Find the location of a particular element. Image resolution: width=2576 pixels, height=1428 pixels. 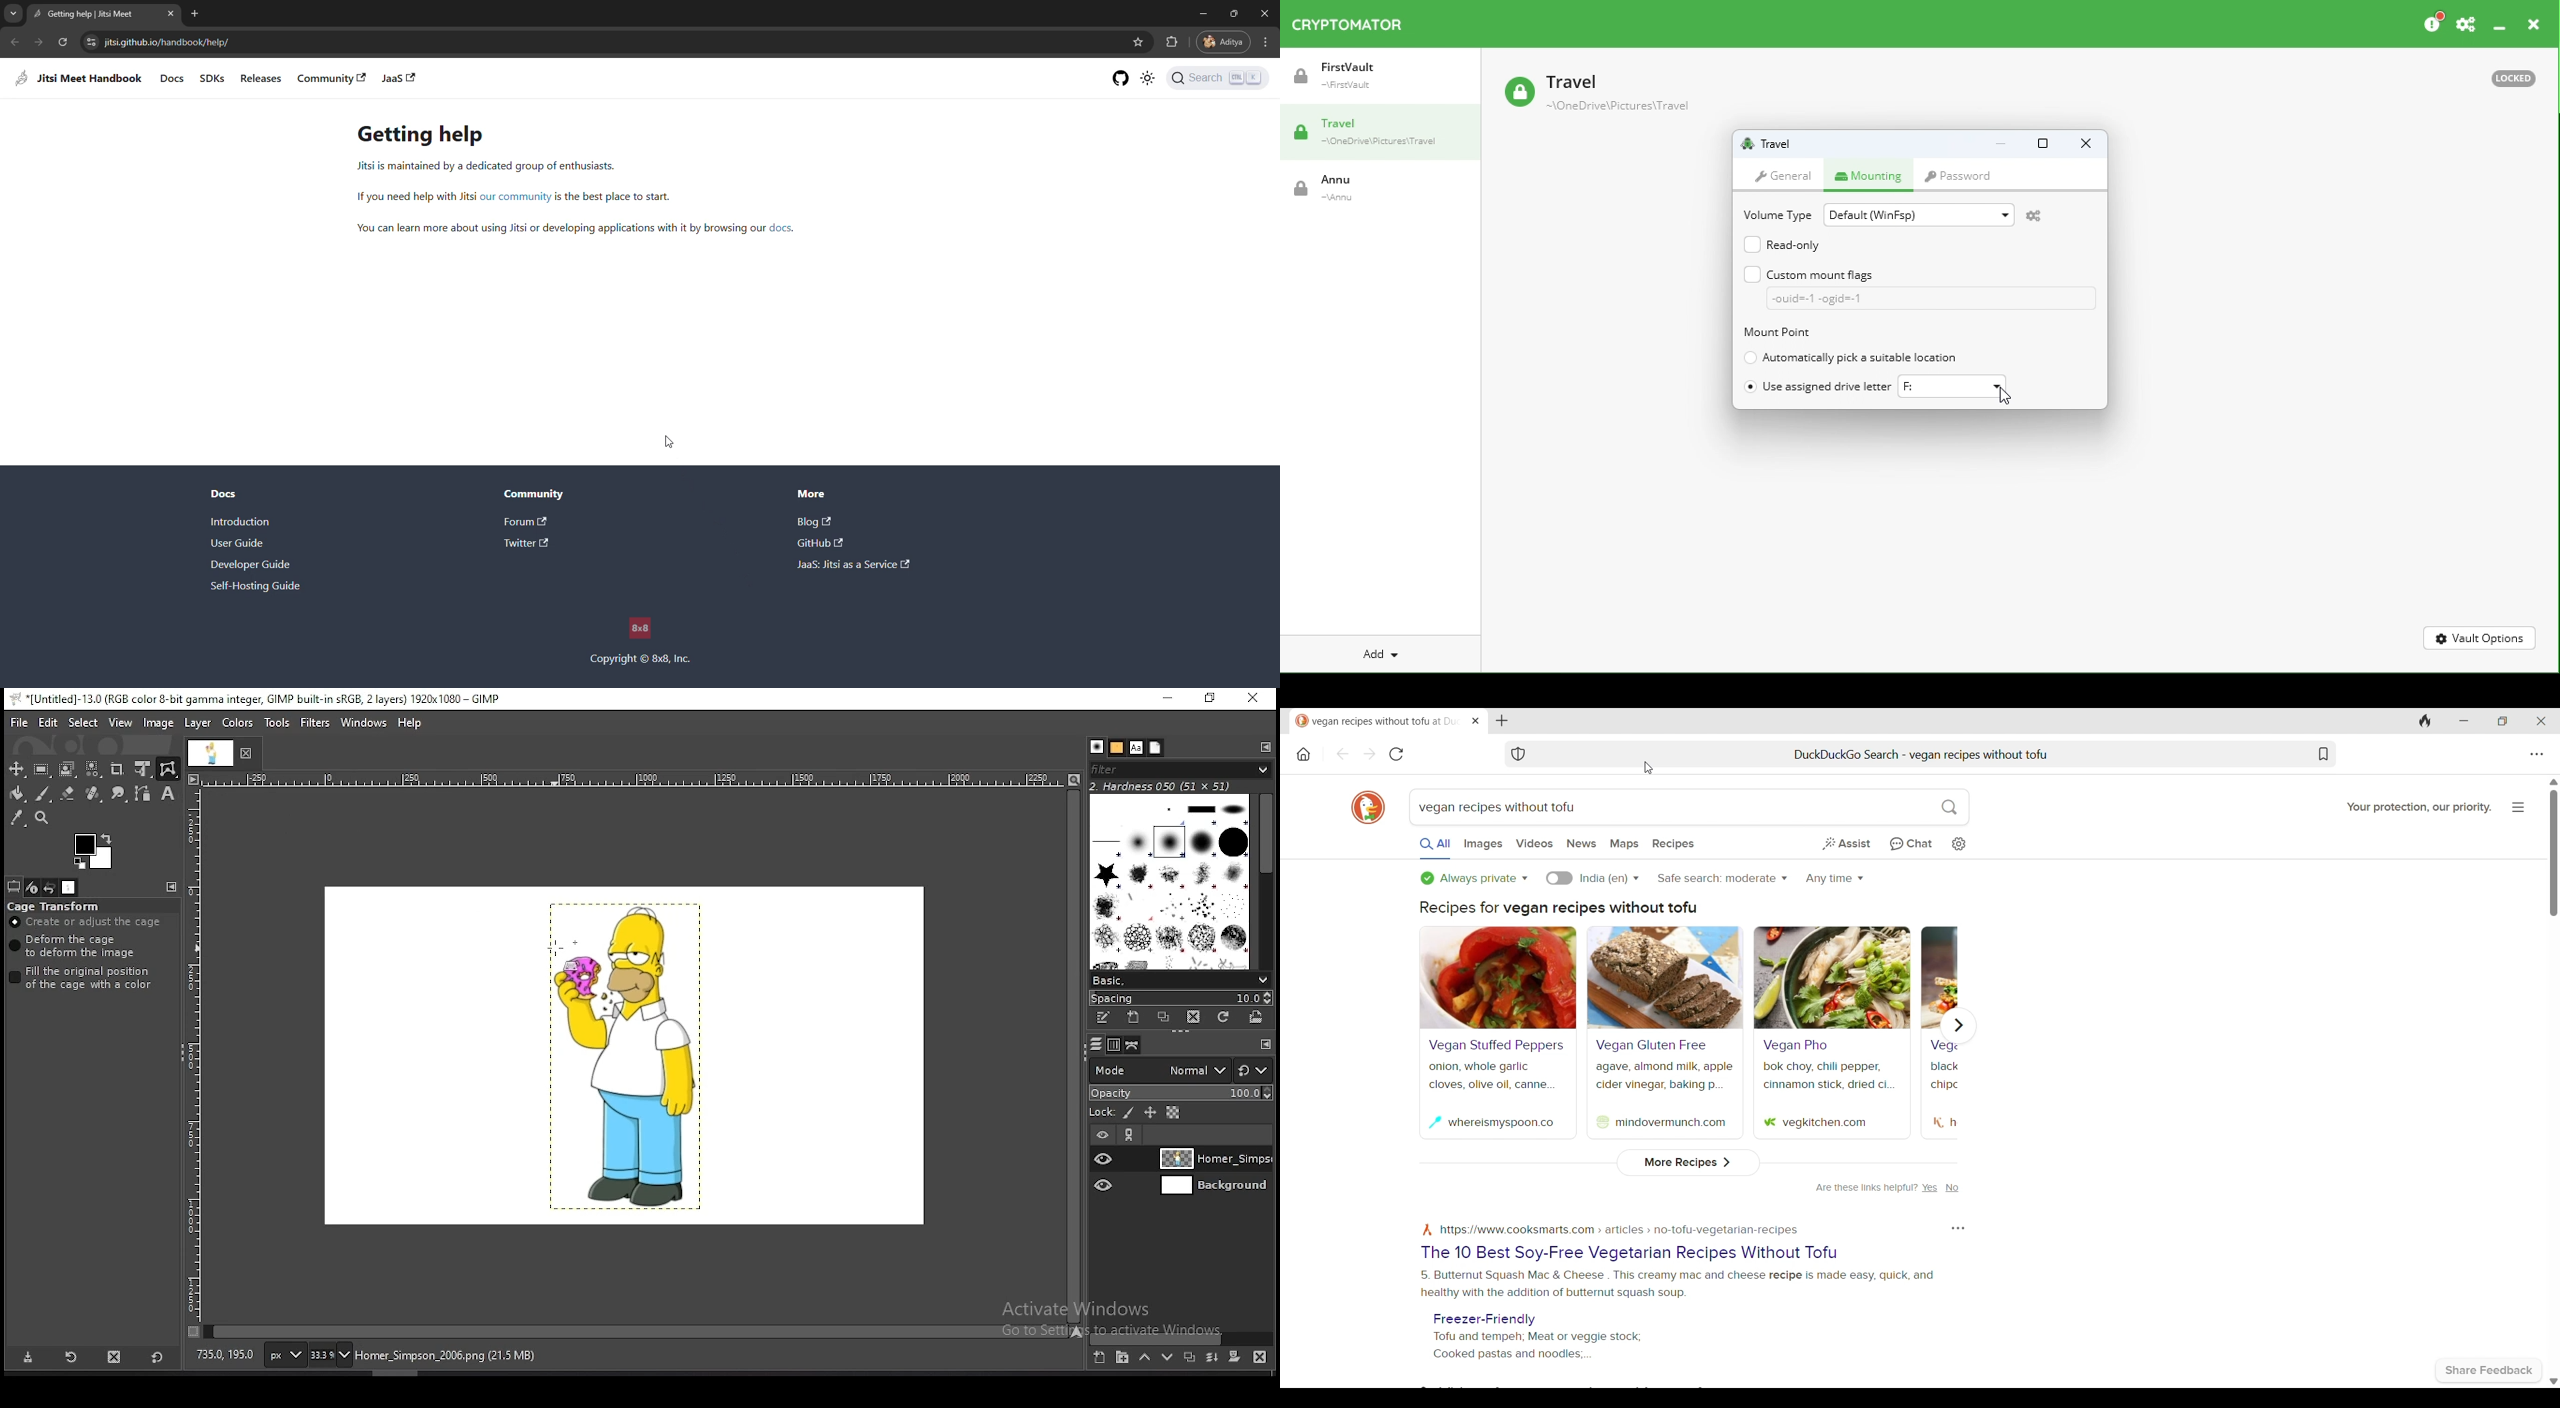

Safe search options is located at coordinates (1722, 878).